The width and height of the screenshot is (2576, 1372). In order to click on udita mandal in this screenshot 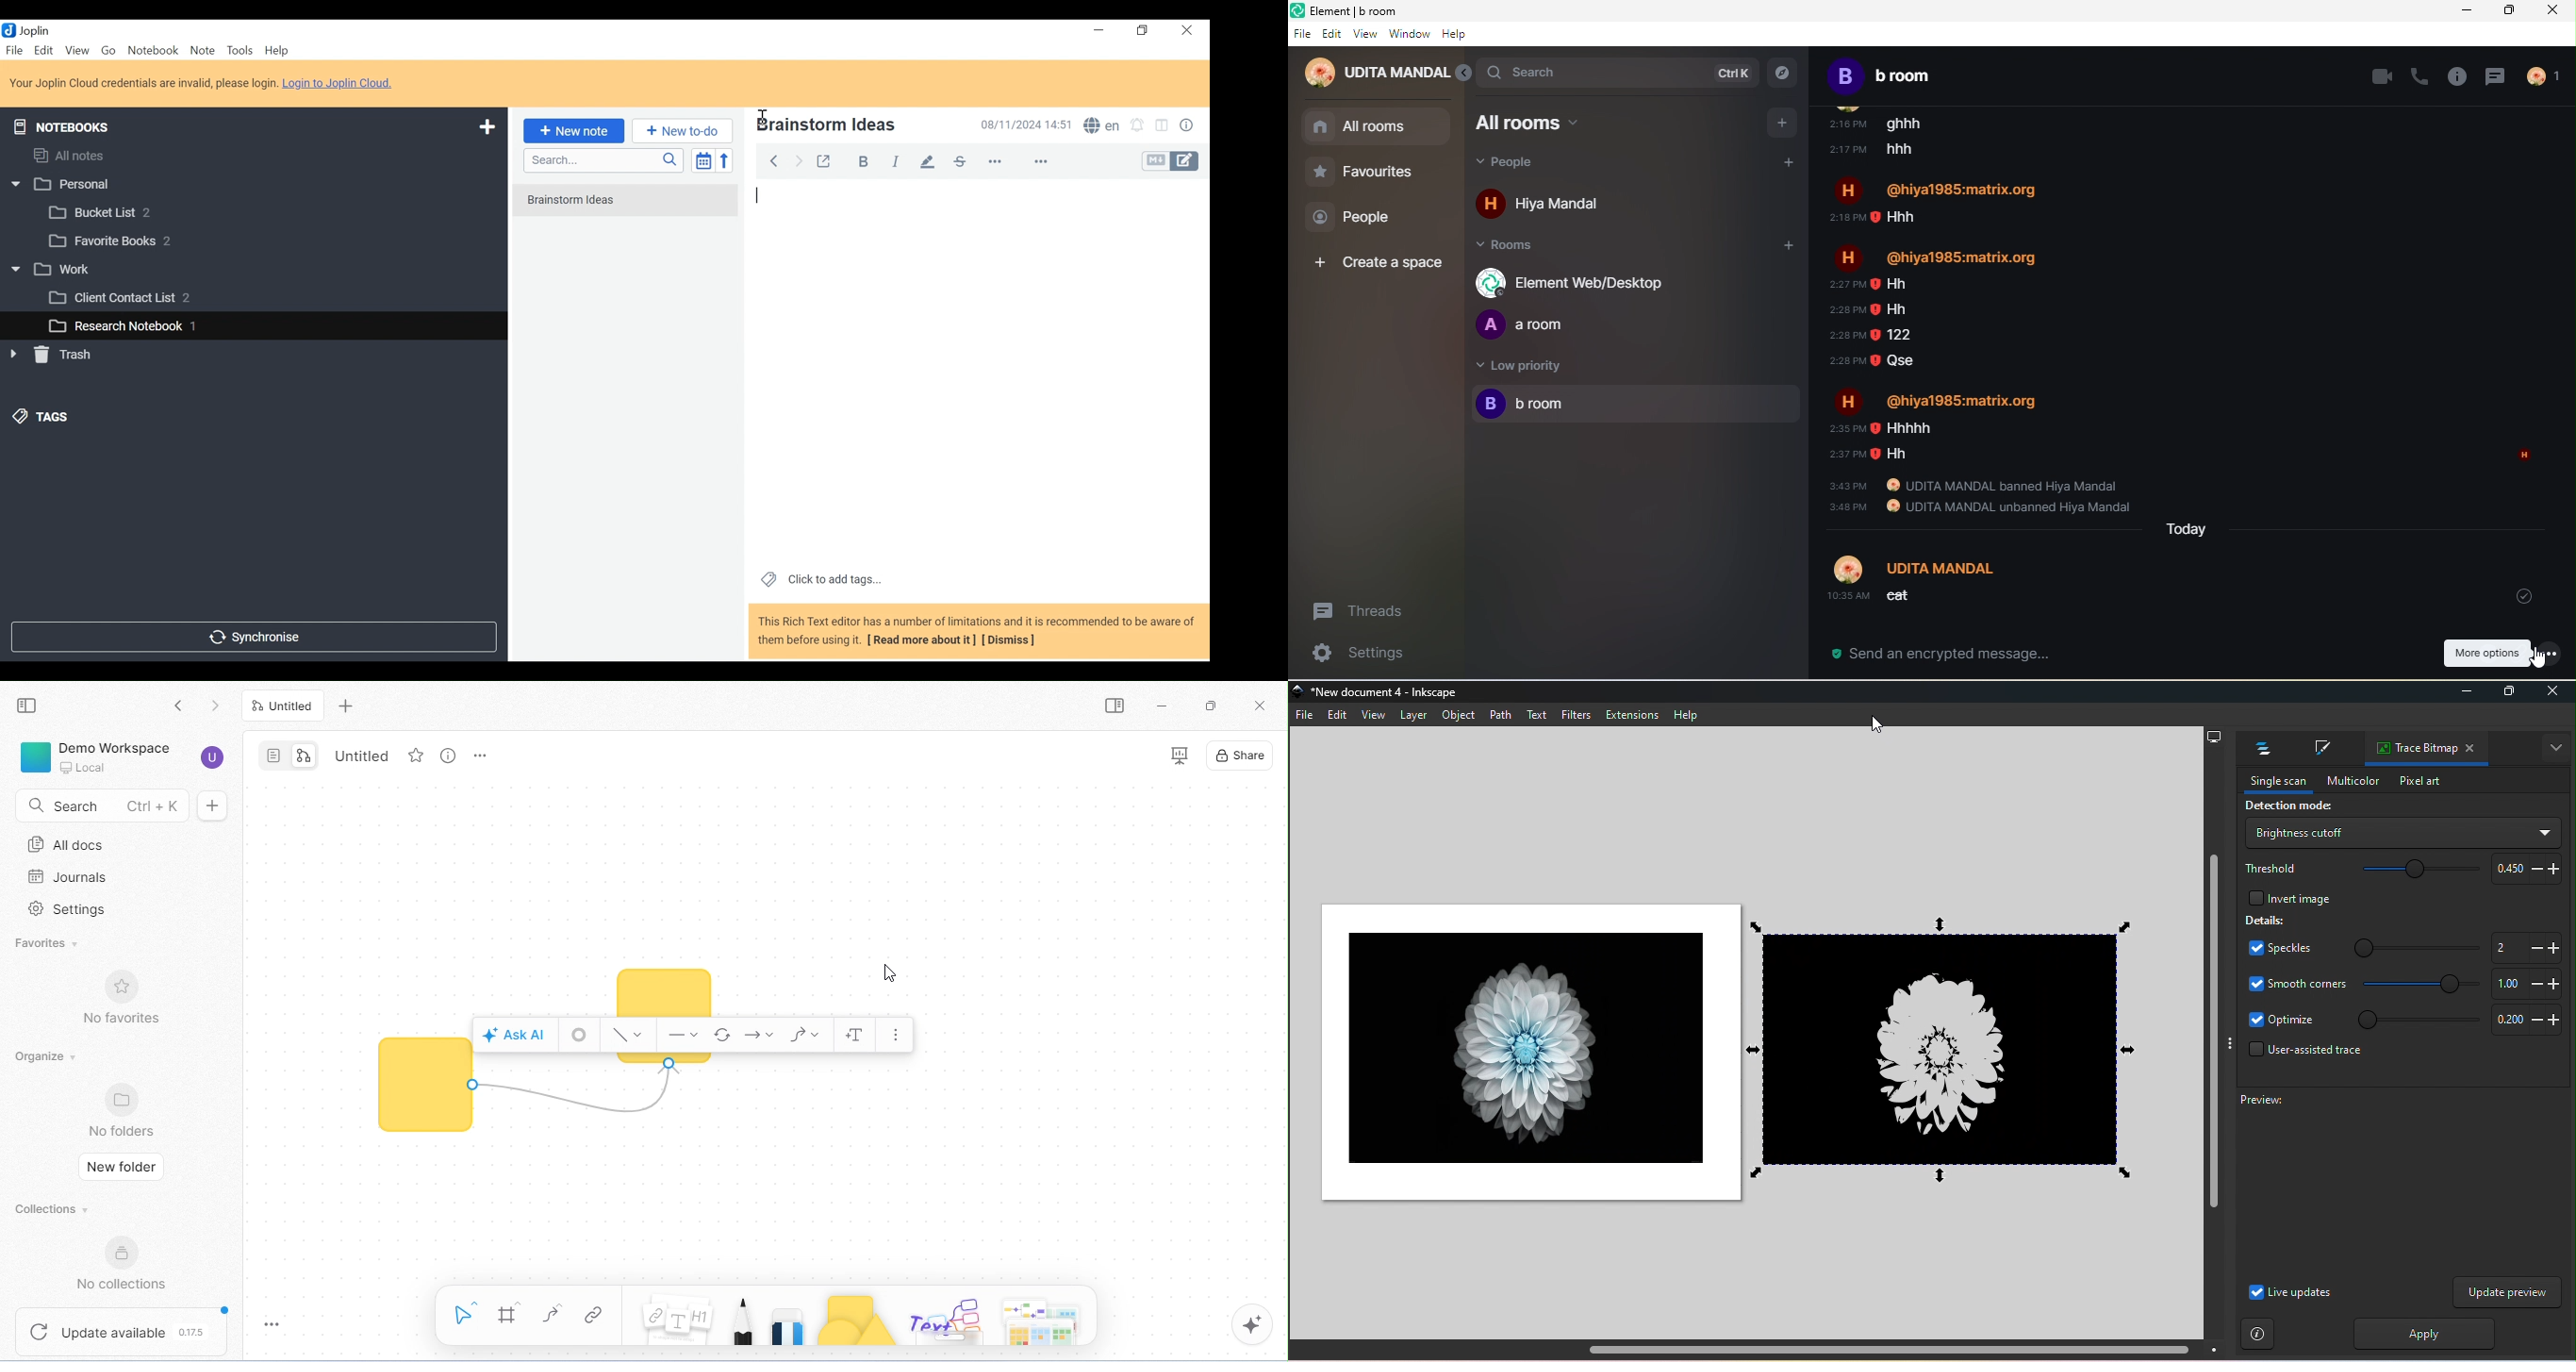, I will do `click(1372, 75)`.